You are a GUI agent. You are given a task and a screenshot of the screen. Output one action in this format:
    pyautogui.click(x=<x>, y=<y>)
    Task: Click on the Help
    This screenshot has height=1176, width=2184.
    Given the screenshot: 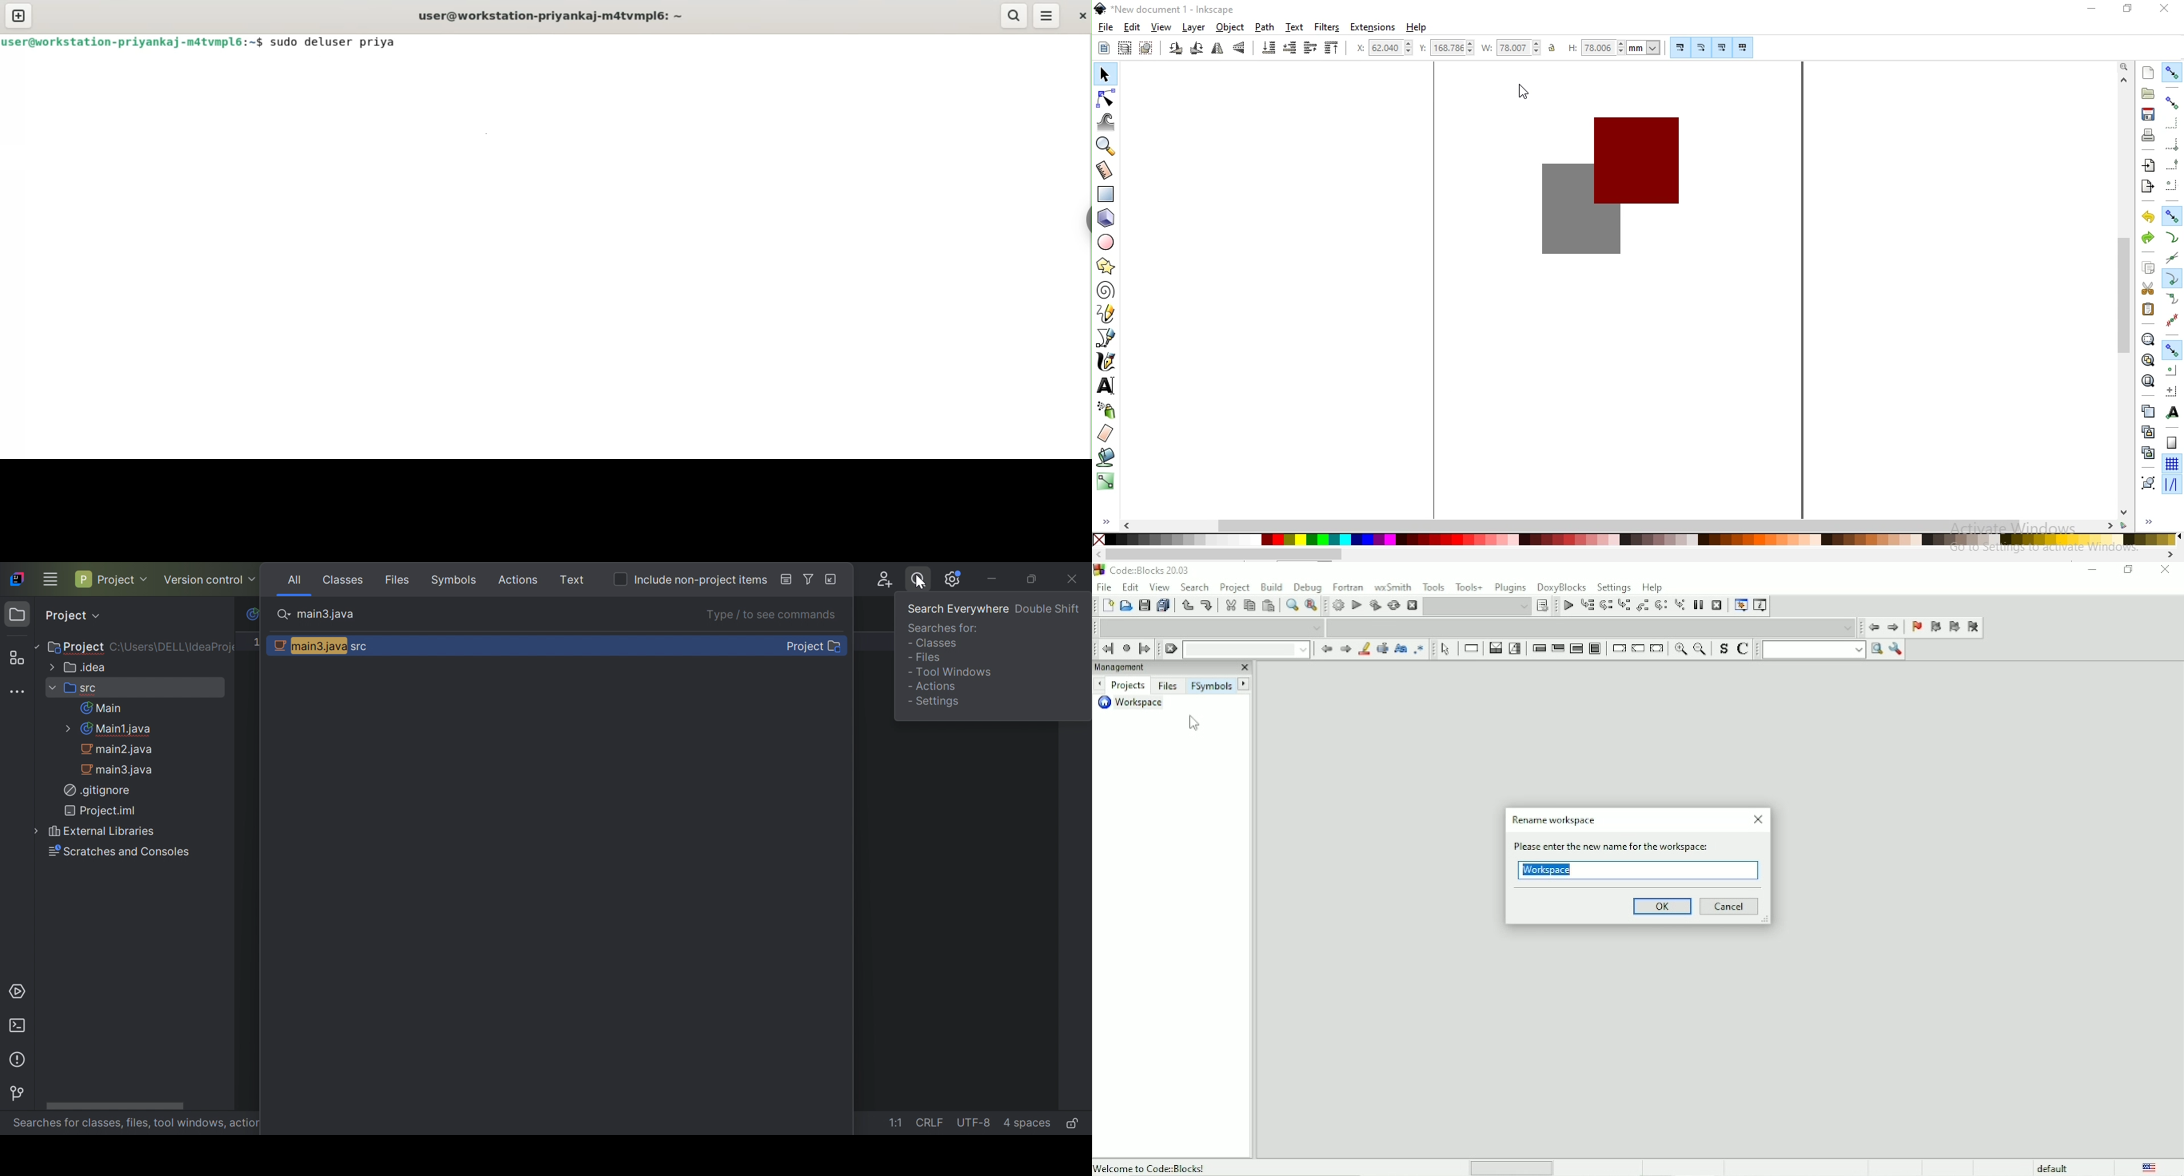 What is the action you would take?
    pyautogui.click(x=1652, y=586)
    